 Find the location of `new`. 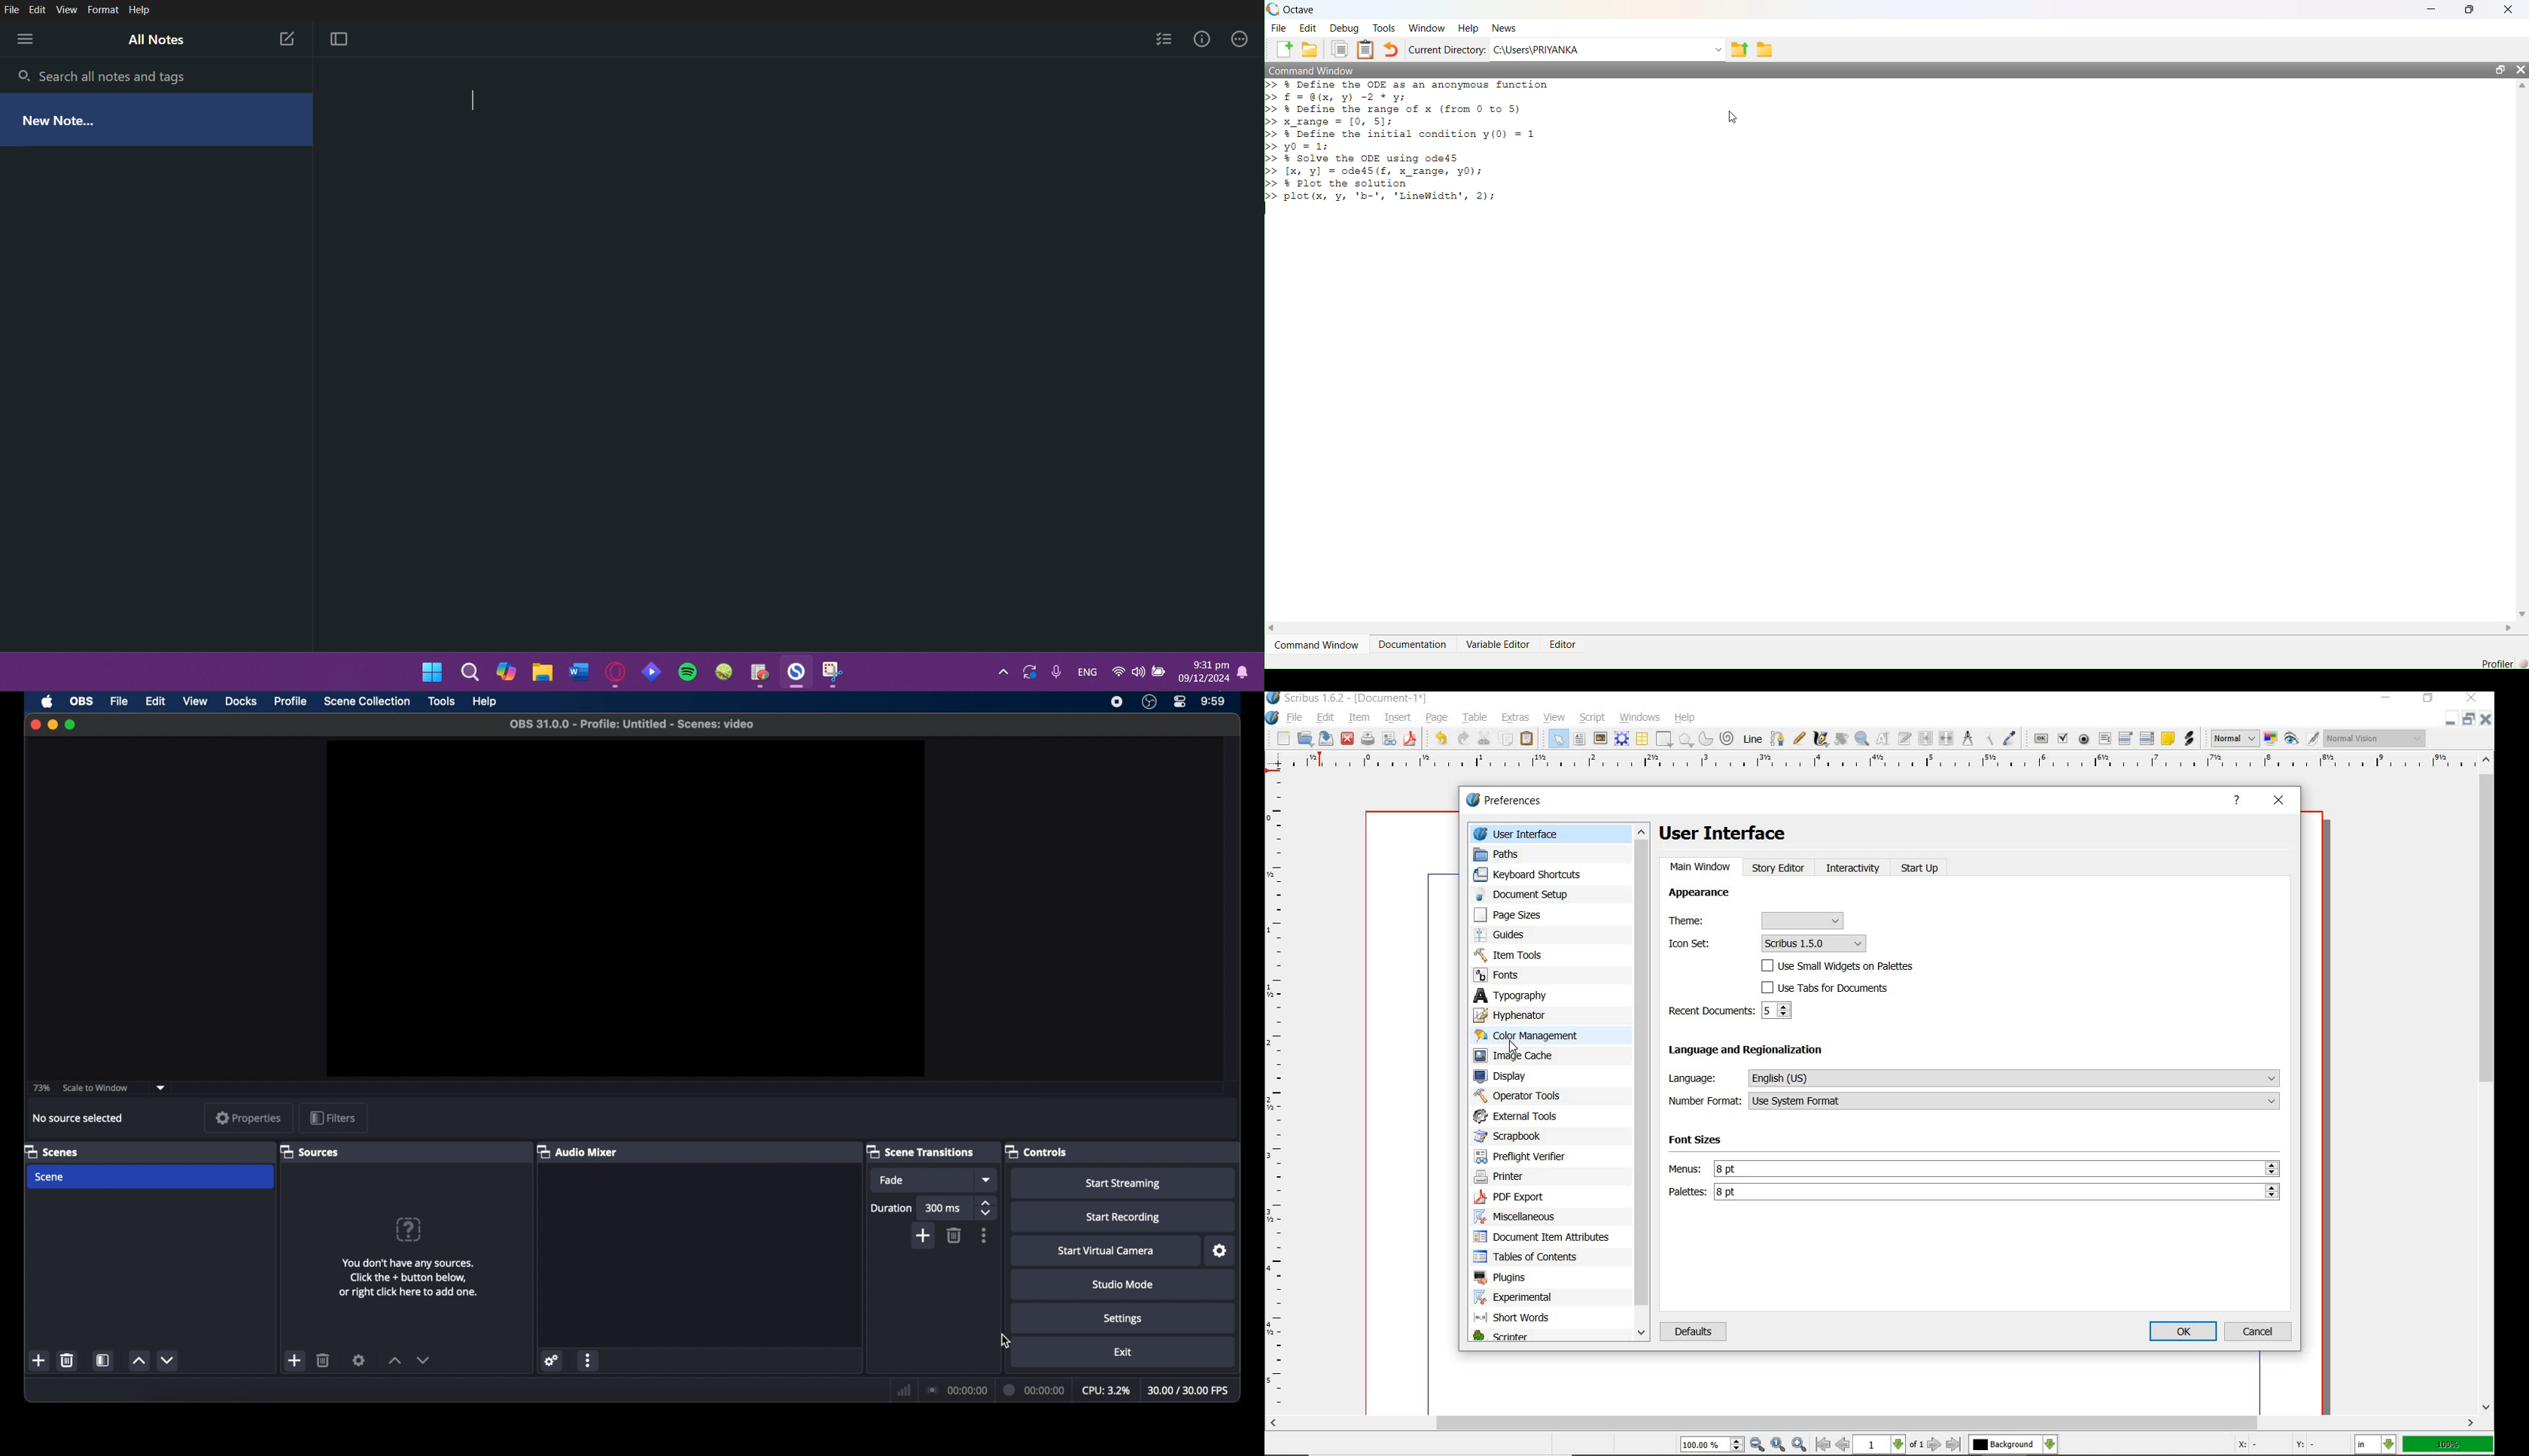

new is located at coordinates (1283, 739).